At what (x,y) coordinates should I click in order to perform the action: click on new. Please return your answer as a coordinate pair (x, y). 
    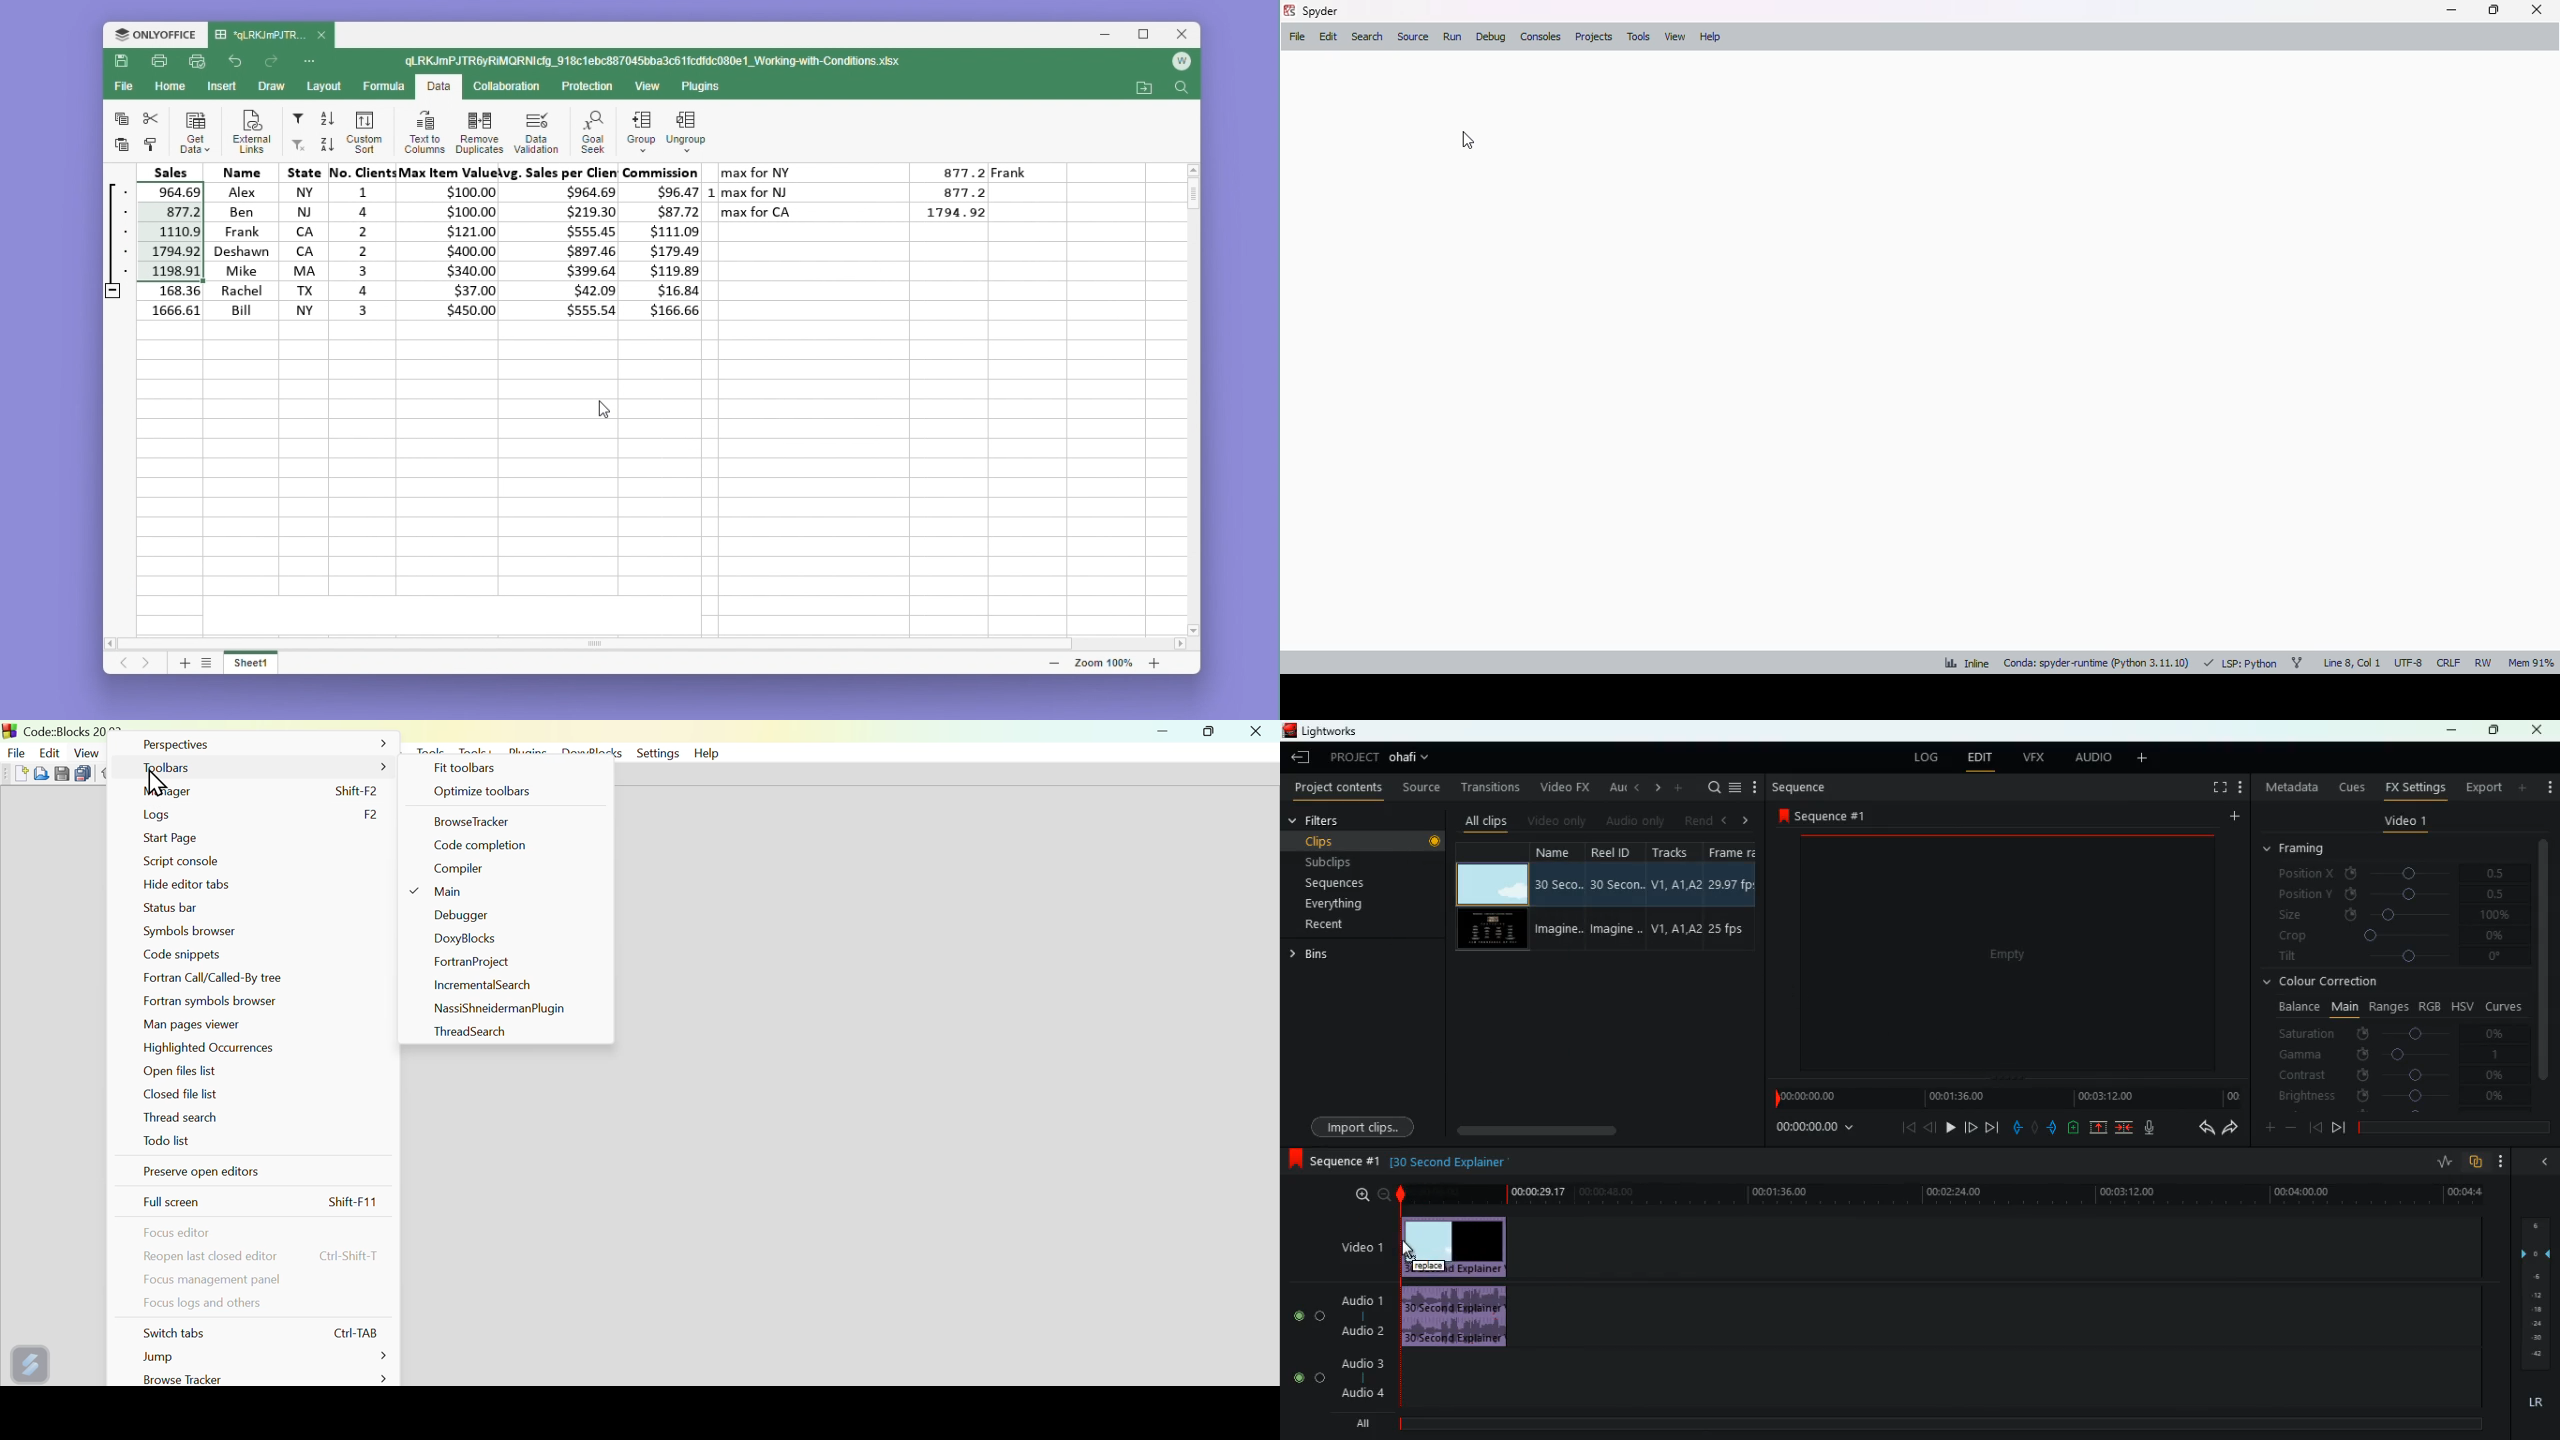
    Looking at the image, I should click on (13, 773).